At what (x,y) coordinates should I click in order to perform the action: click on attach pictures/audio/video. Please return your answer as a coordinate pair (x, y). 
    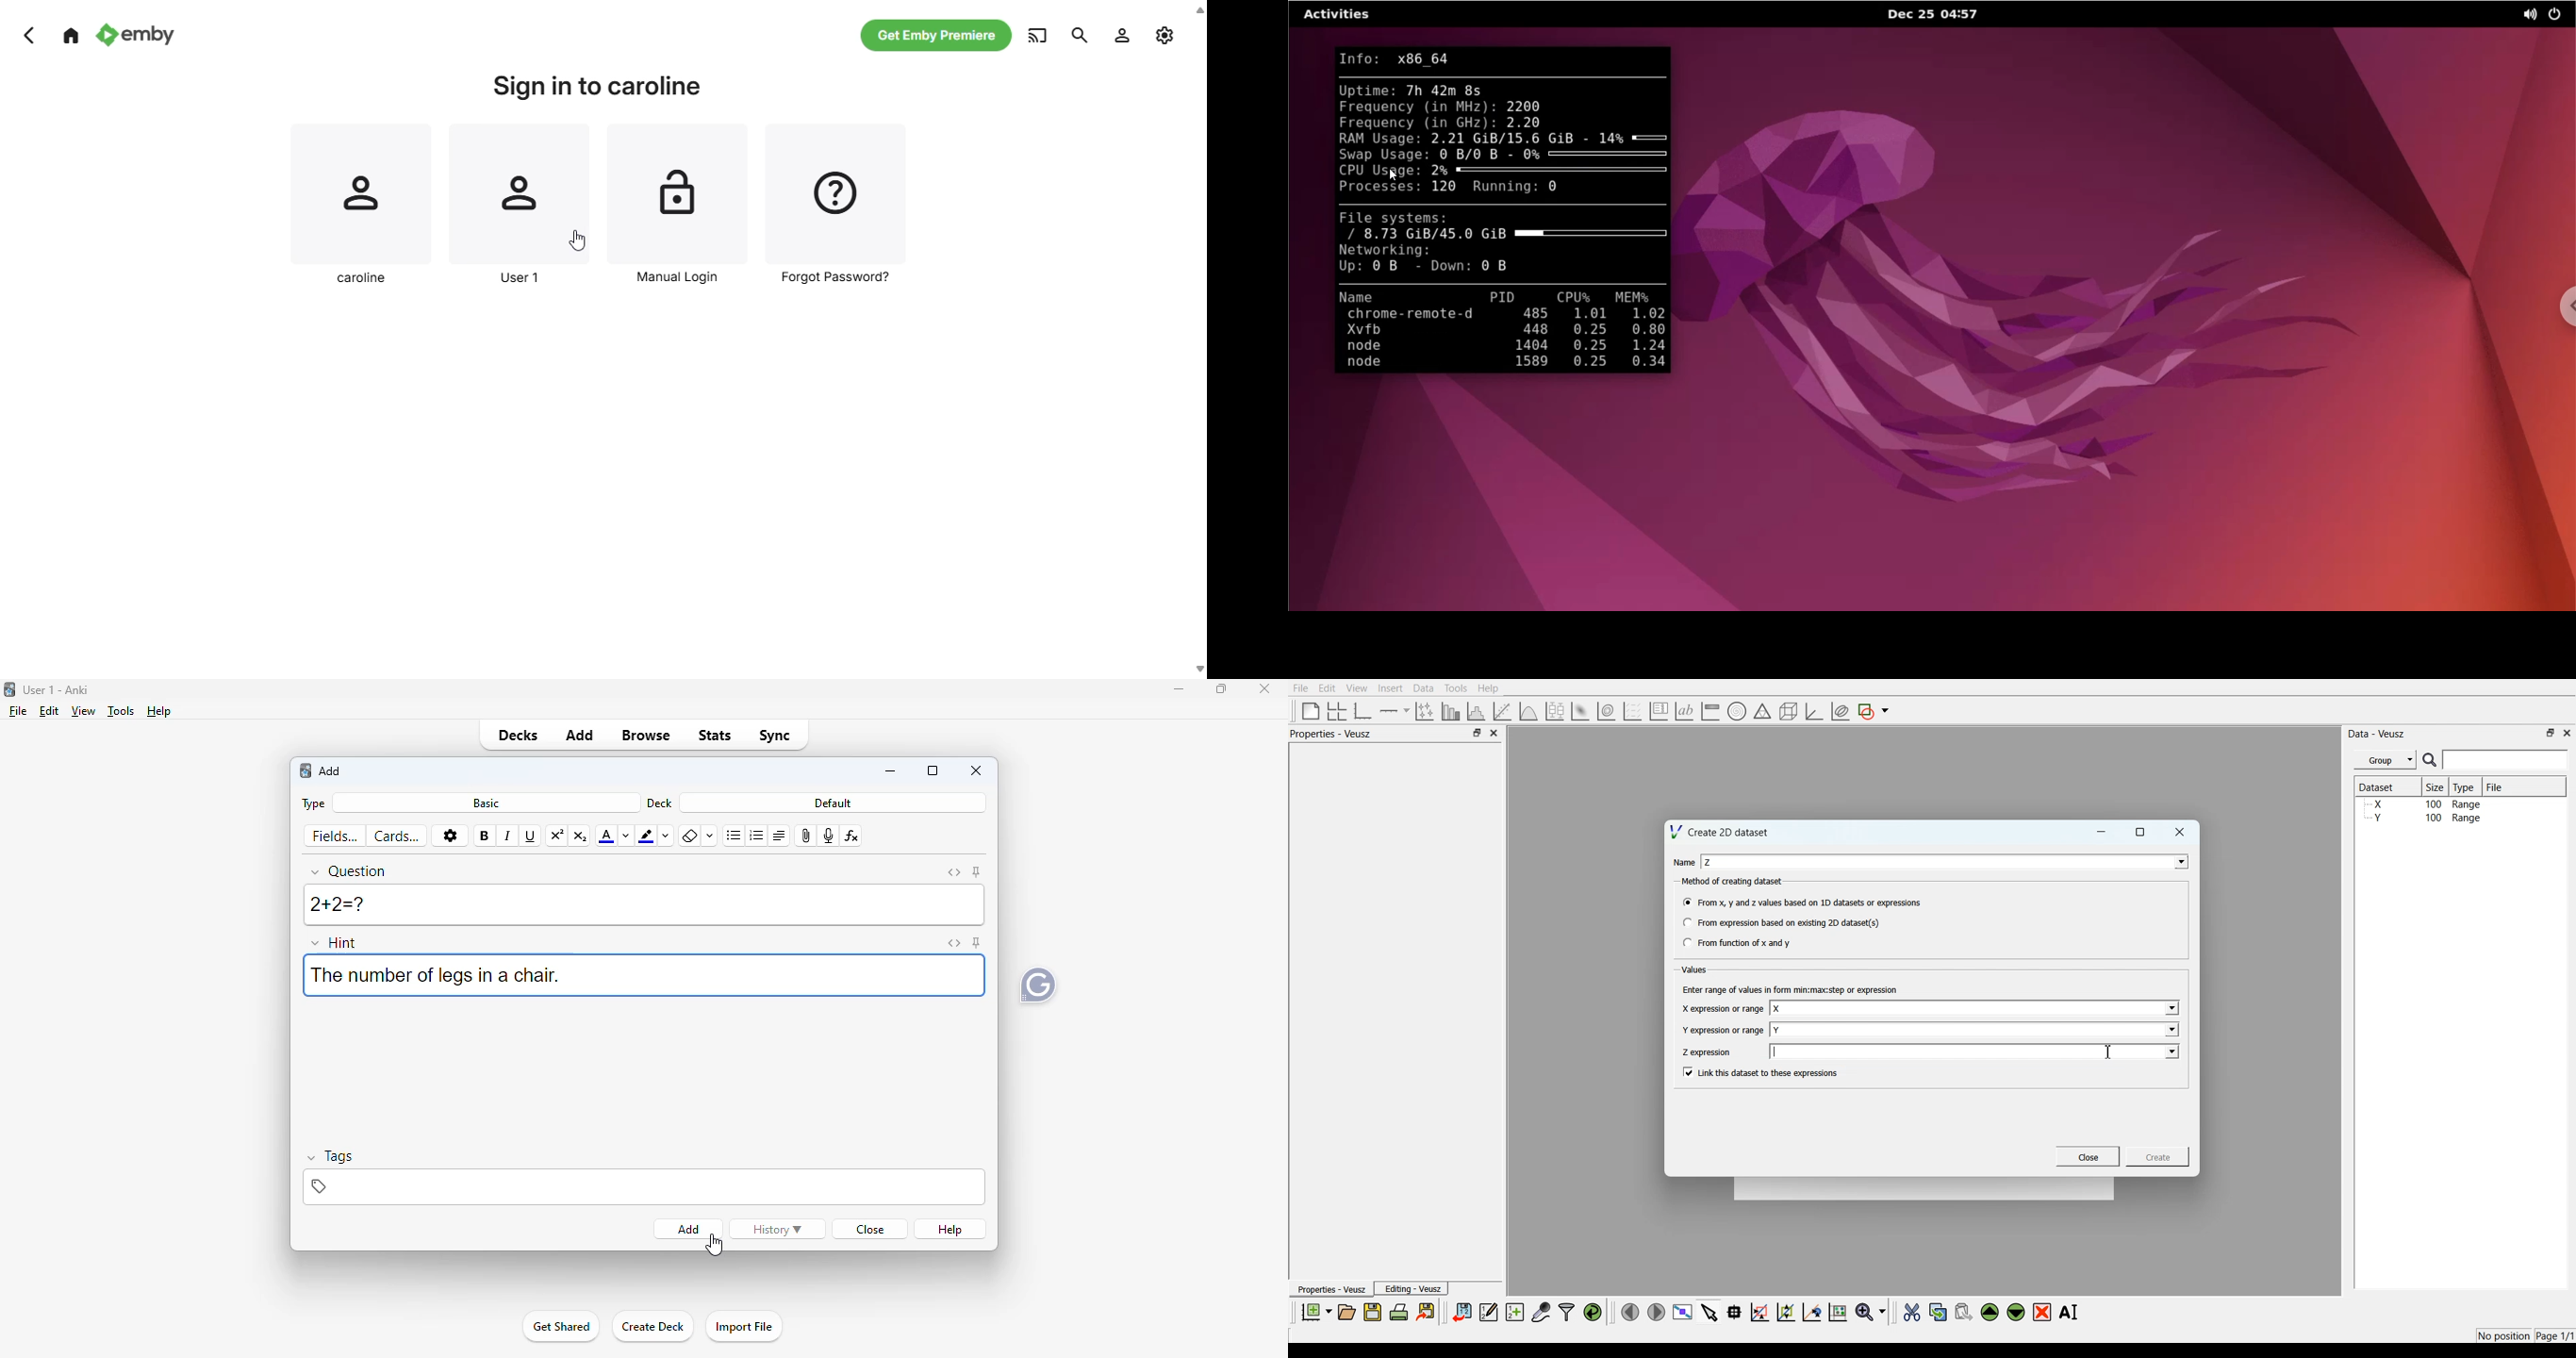
    Looking at the image, I should click on (806, 836).